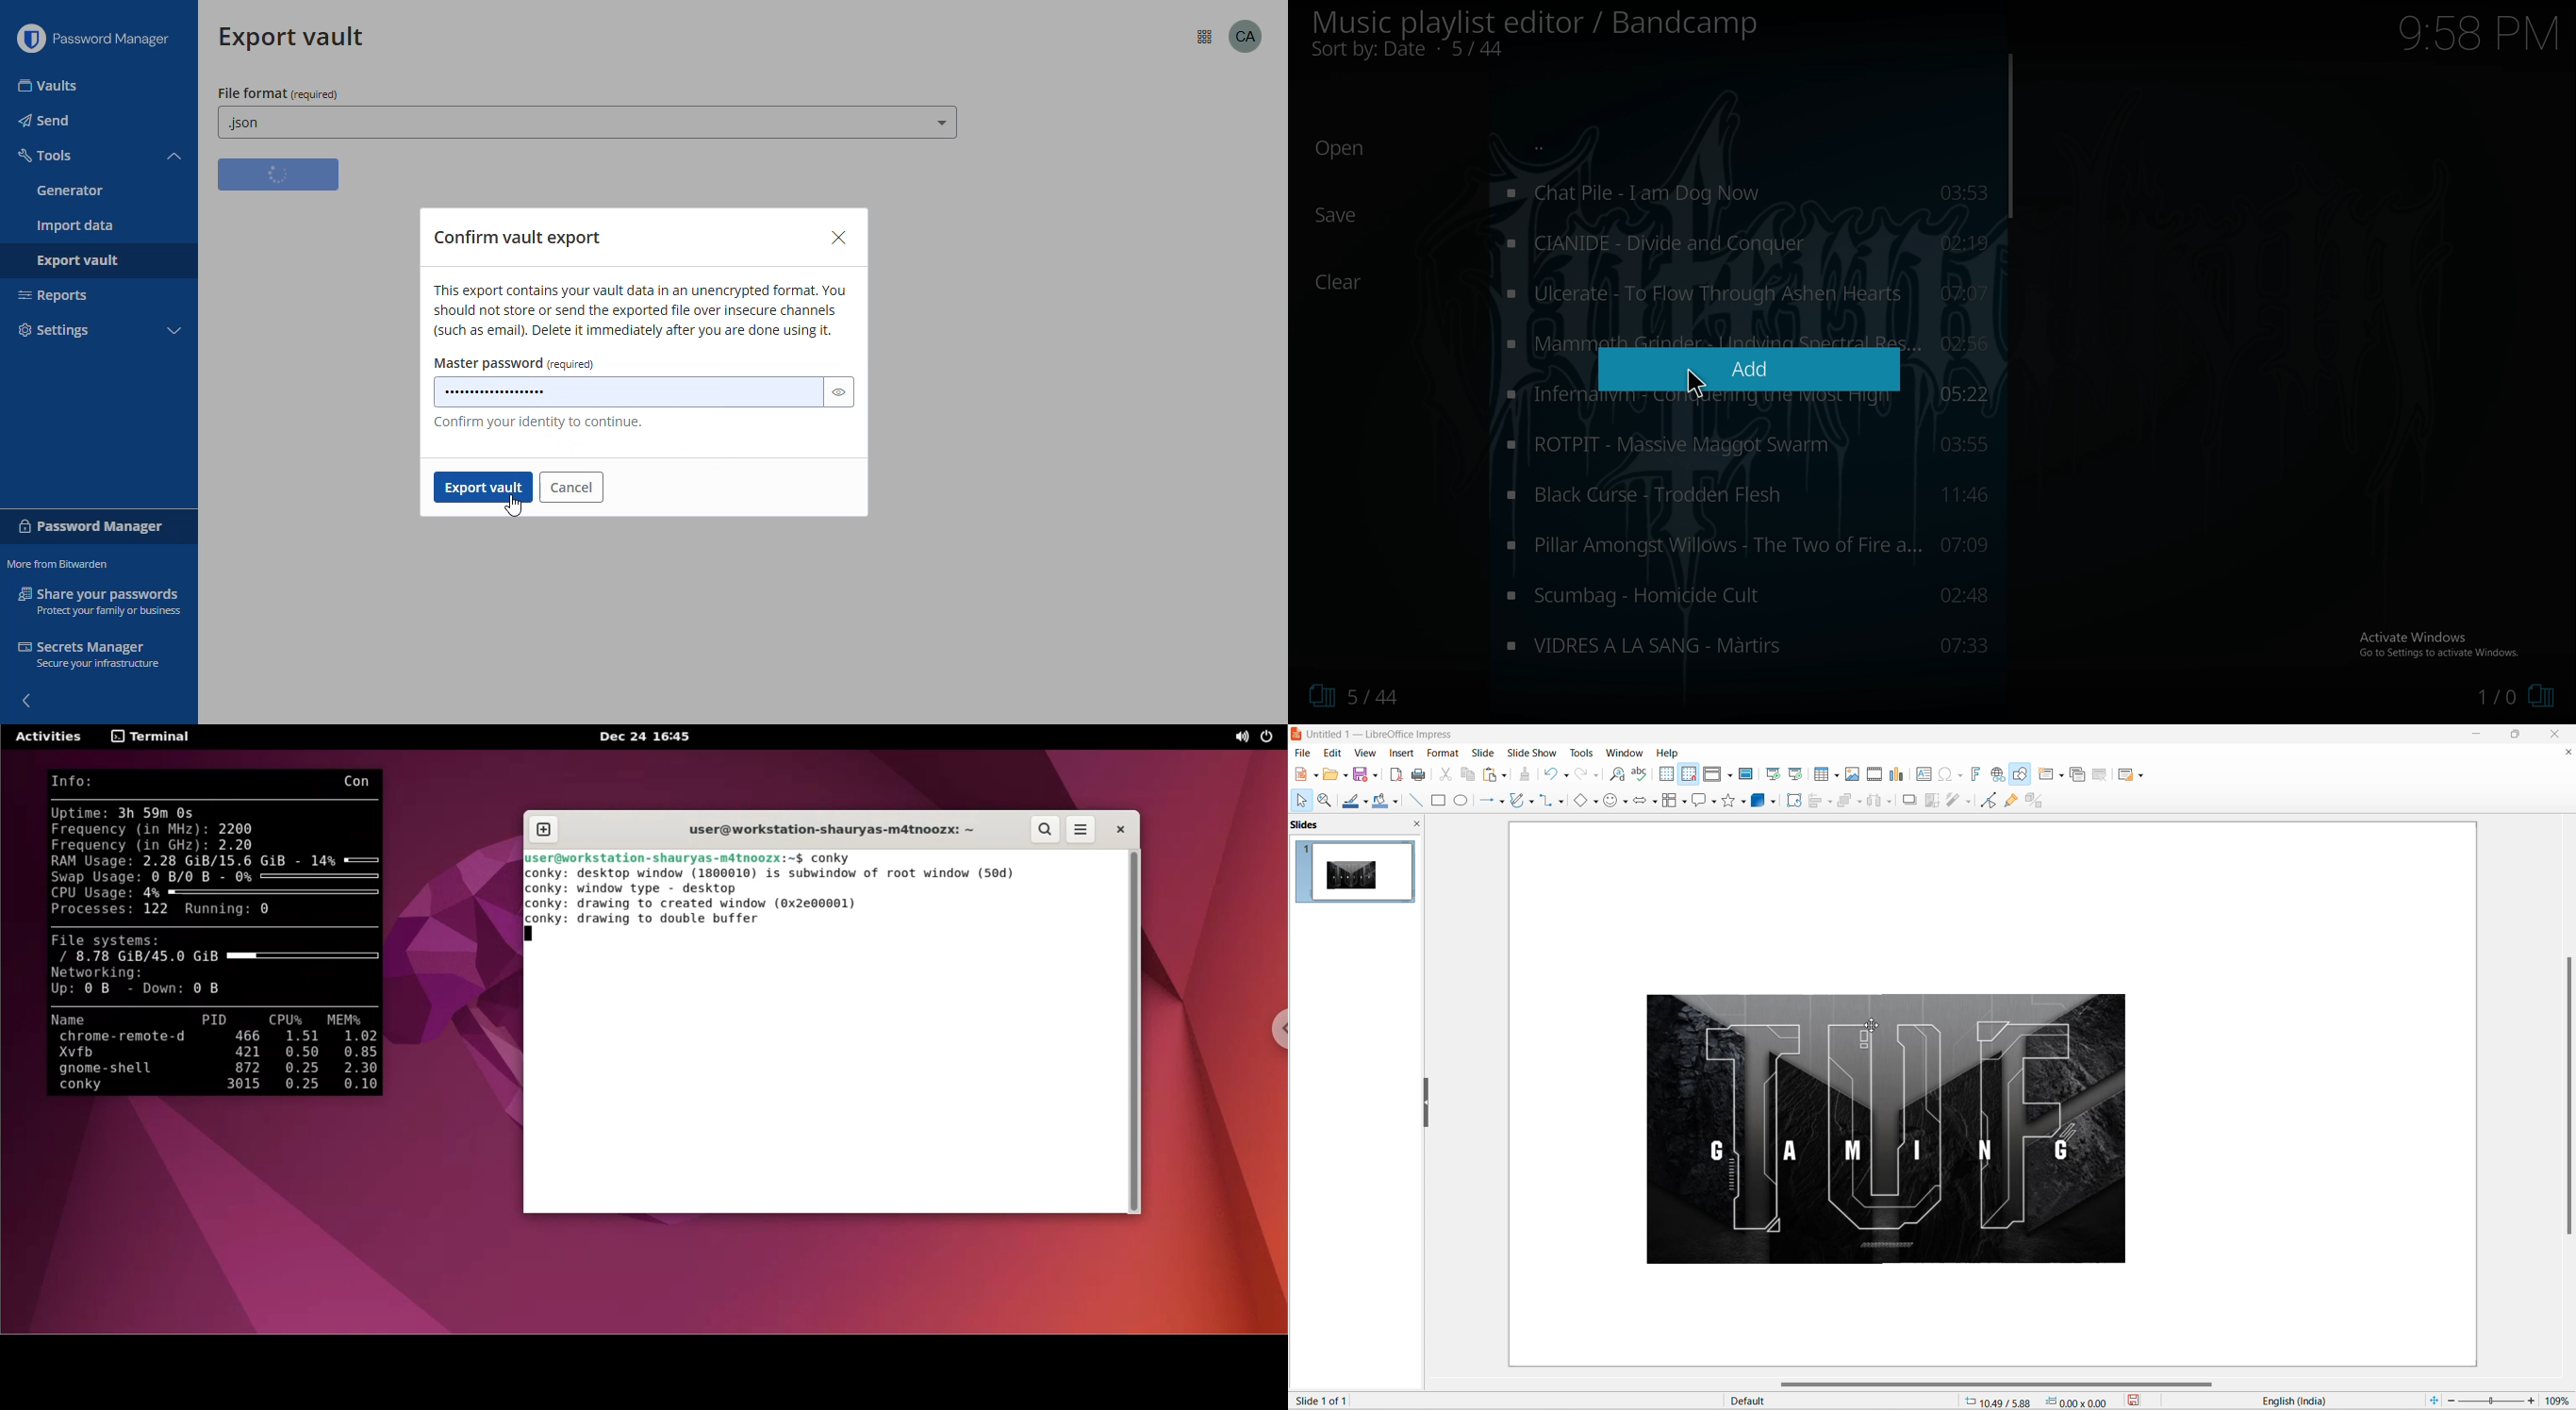 The width and height of the screenshot is (2576, 1428). Describe the element at coordinates (2478, 33) in the screenshot. I see `9.58 PM` at that location.